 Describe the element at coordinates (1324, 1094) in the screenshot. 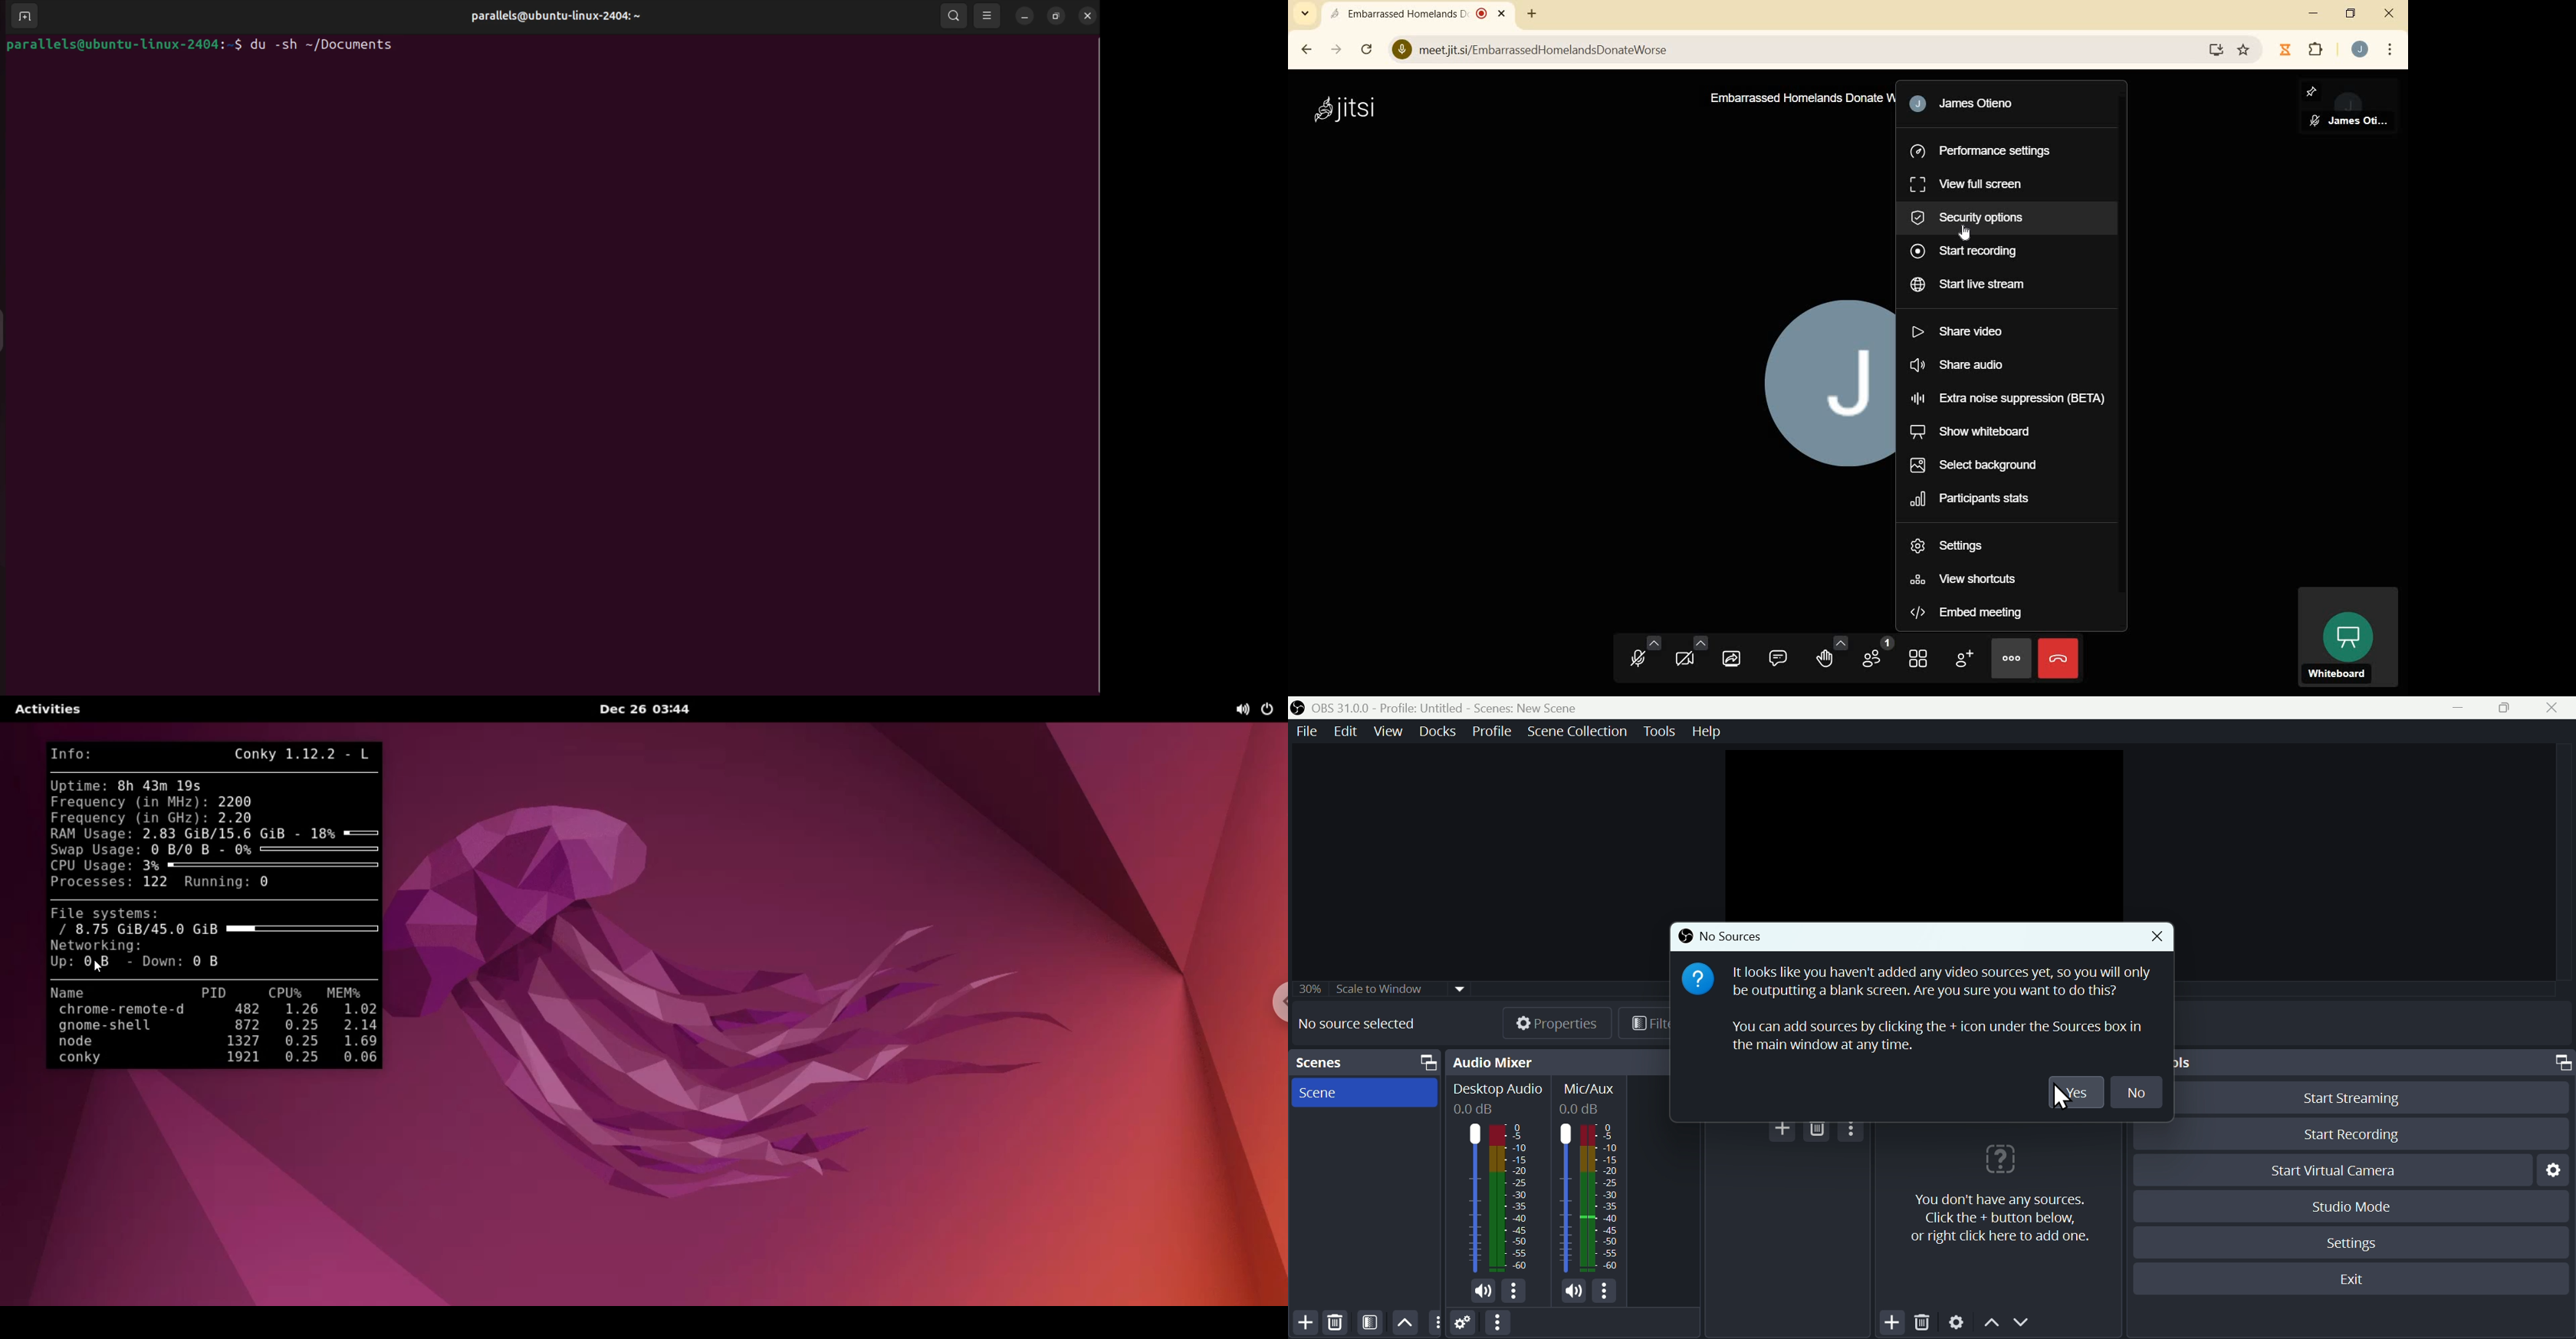

I see ` Scenes` at that location.